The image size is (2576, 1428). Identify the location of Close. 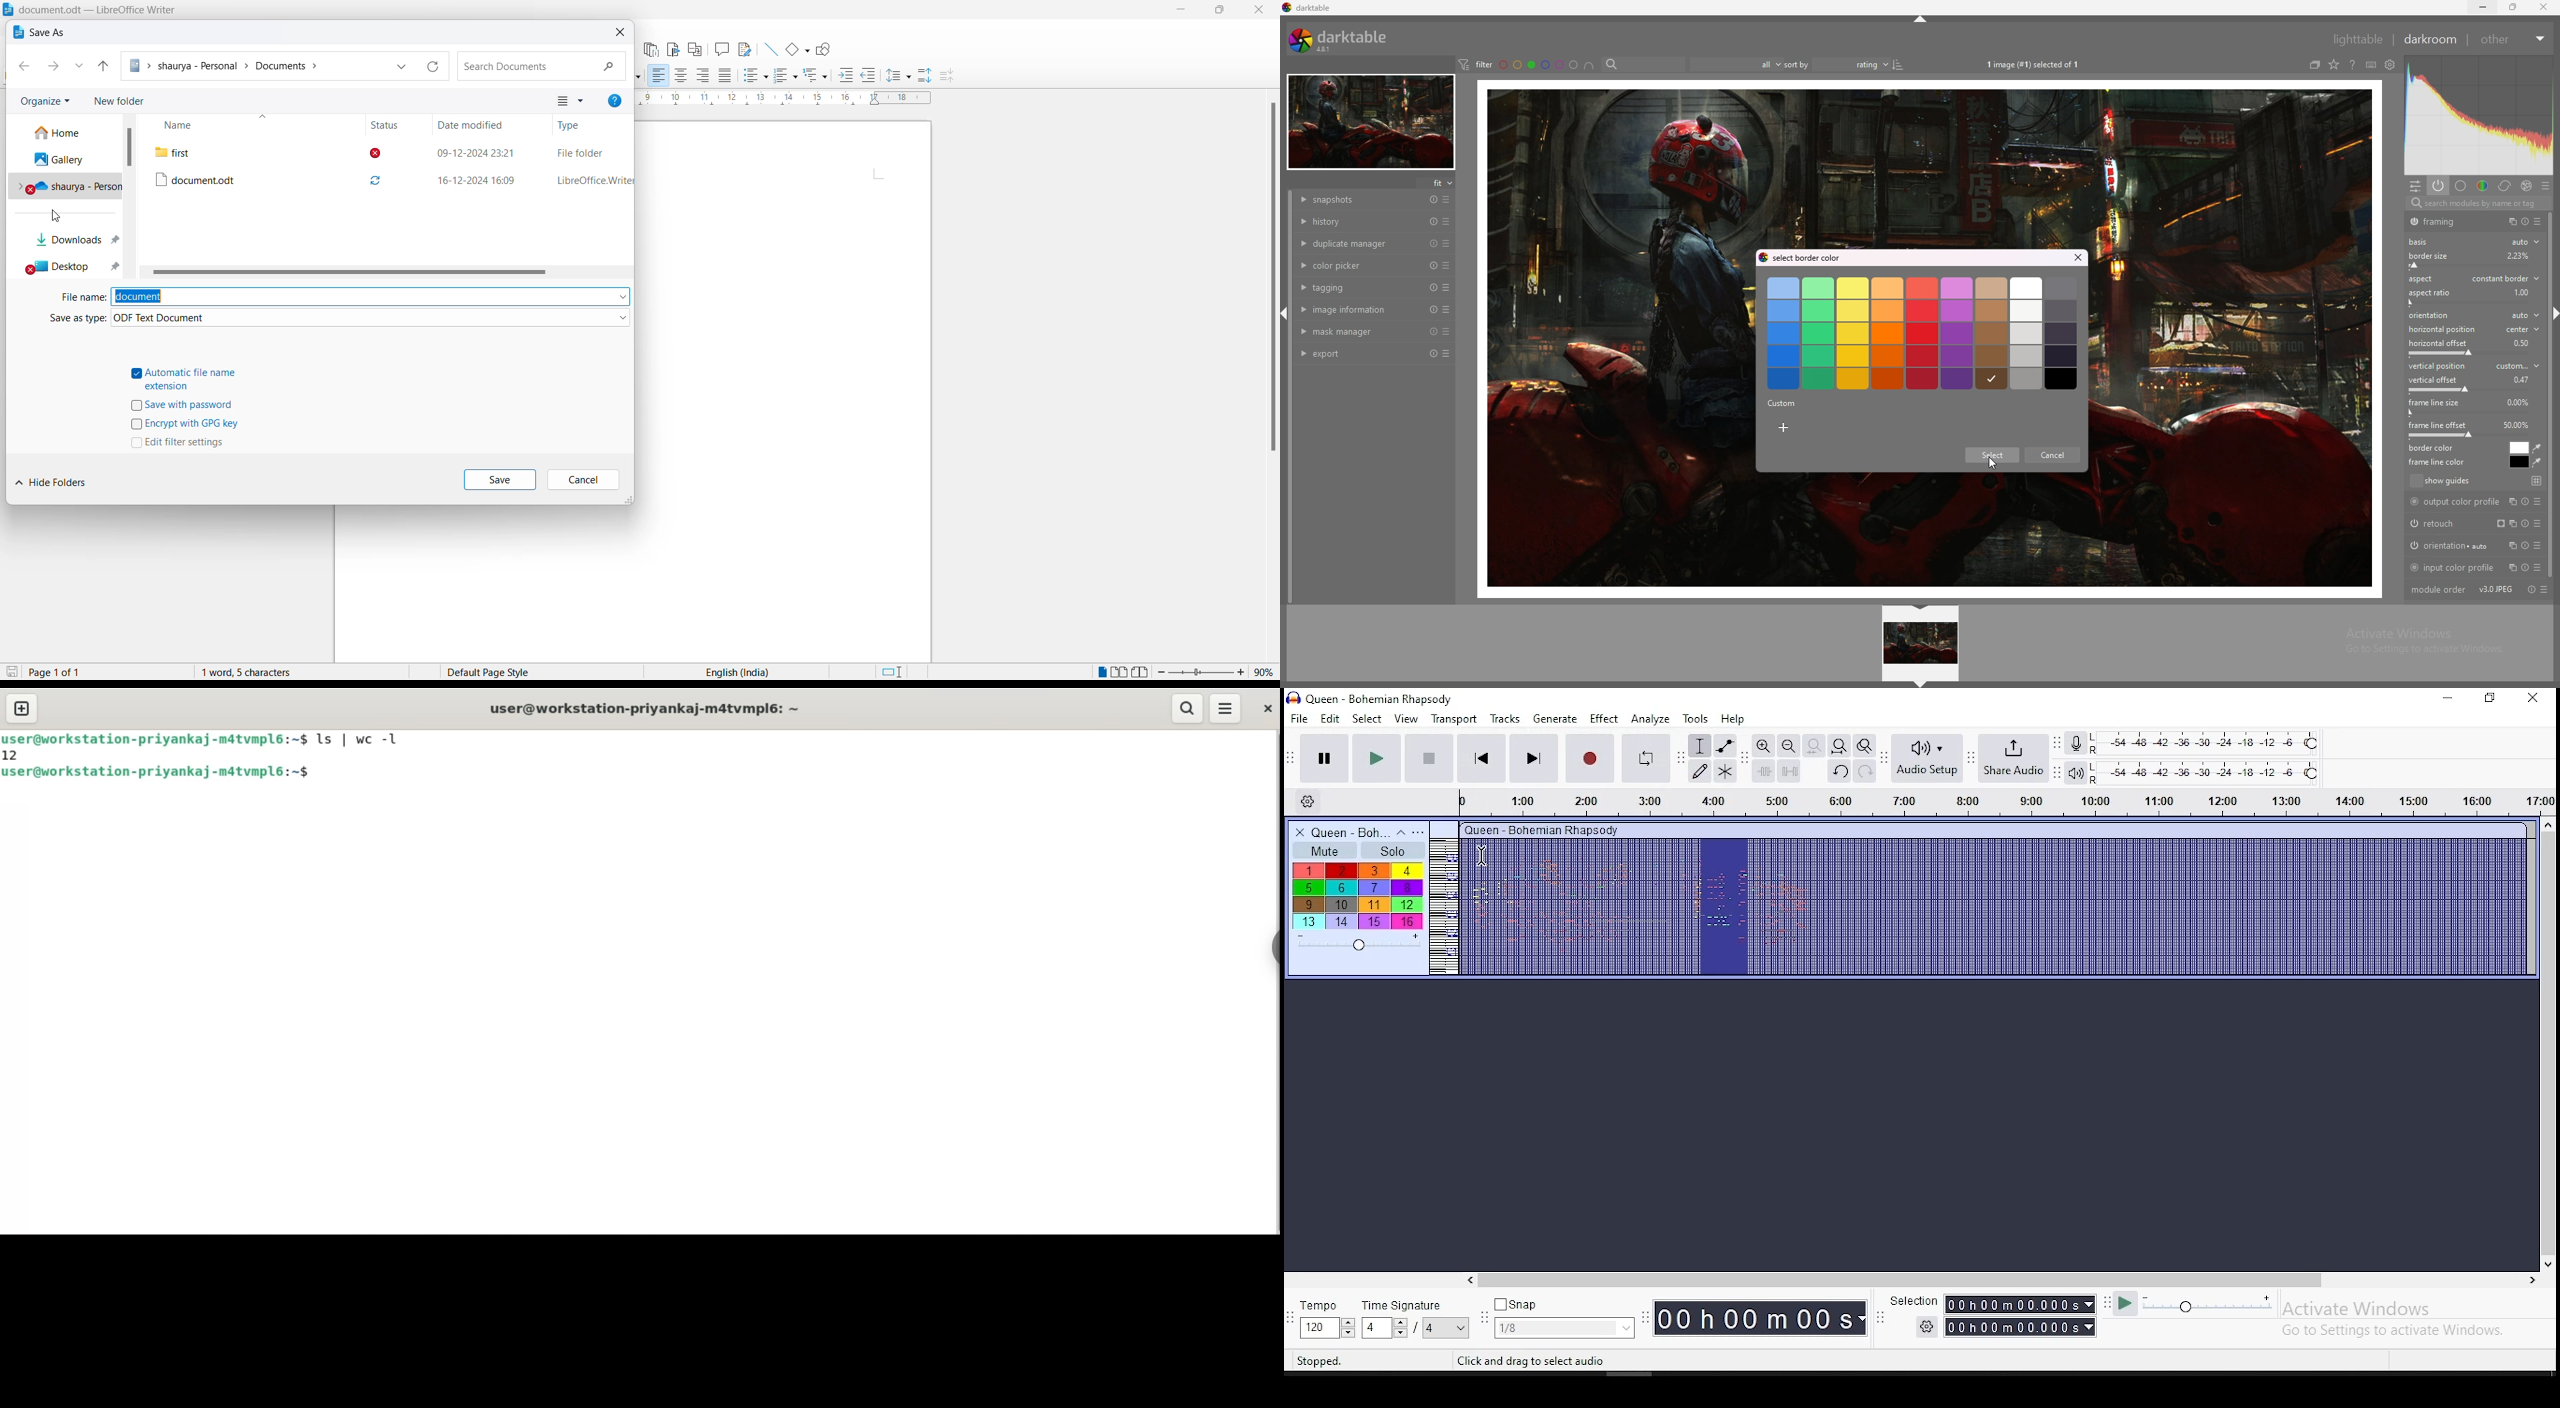
(618, 35).